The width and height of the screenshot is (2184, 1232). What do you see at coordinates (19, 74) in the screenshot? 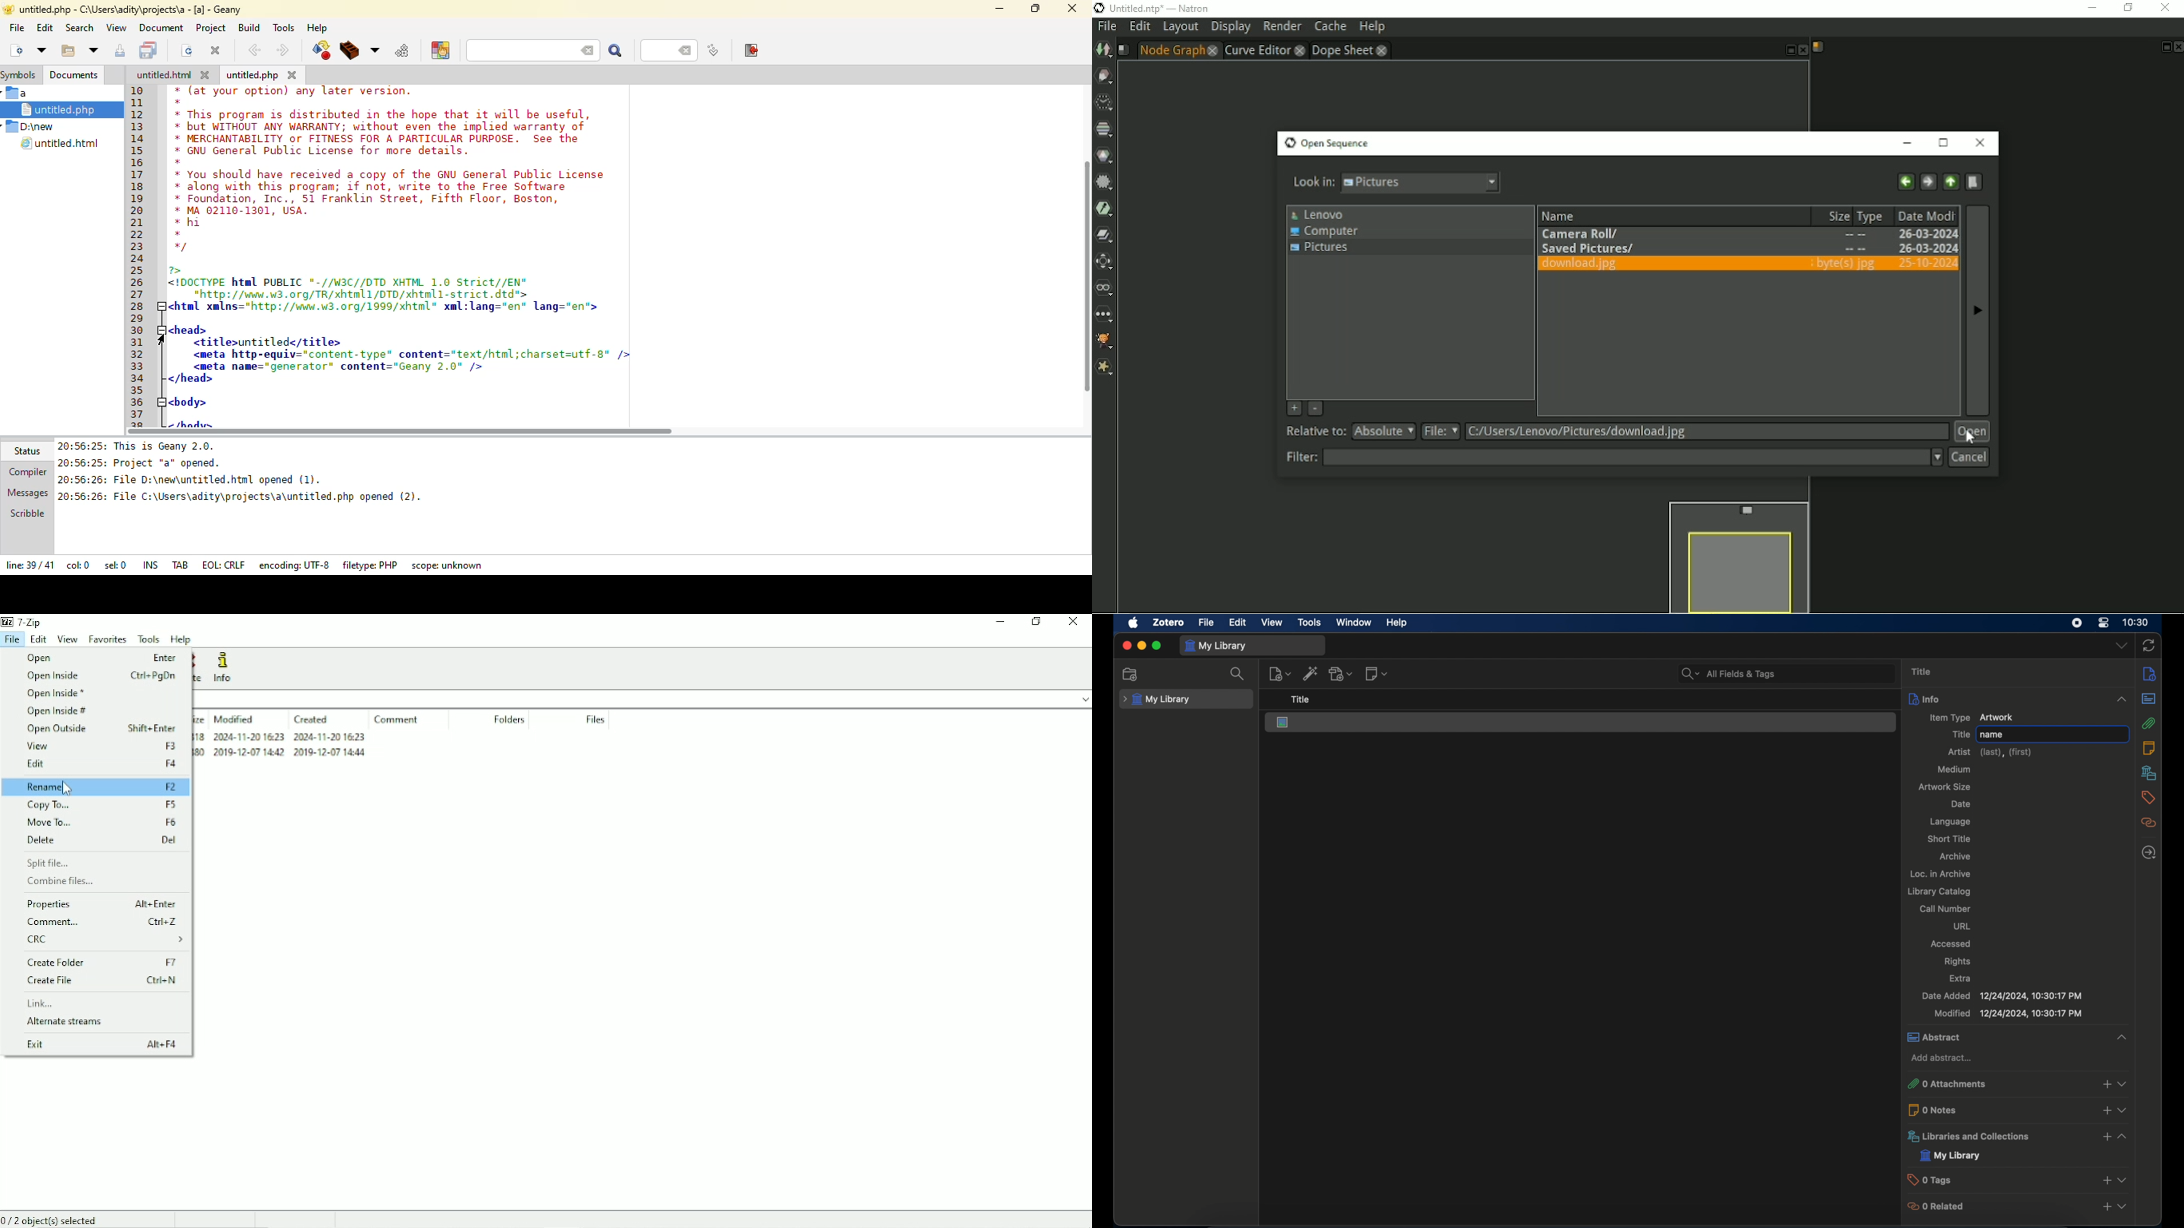
I see `symbols` at bounding box center [19, 74].